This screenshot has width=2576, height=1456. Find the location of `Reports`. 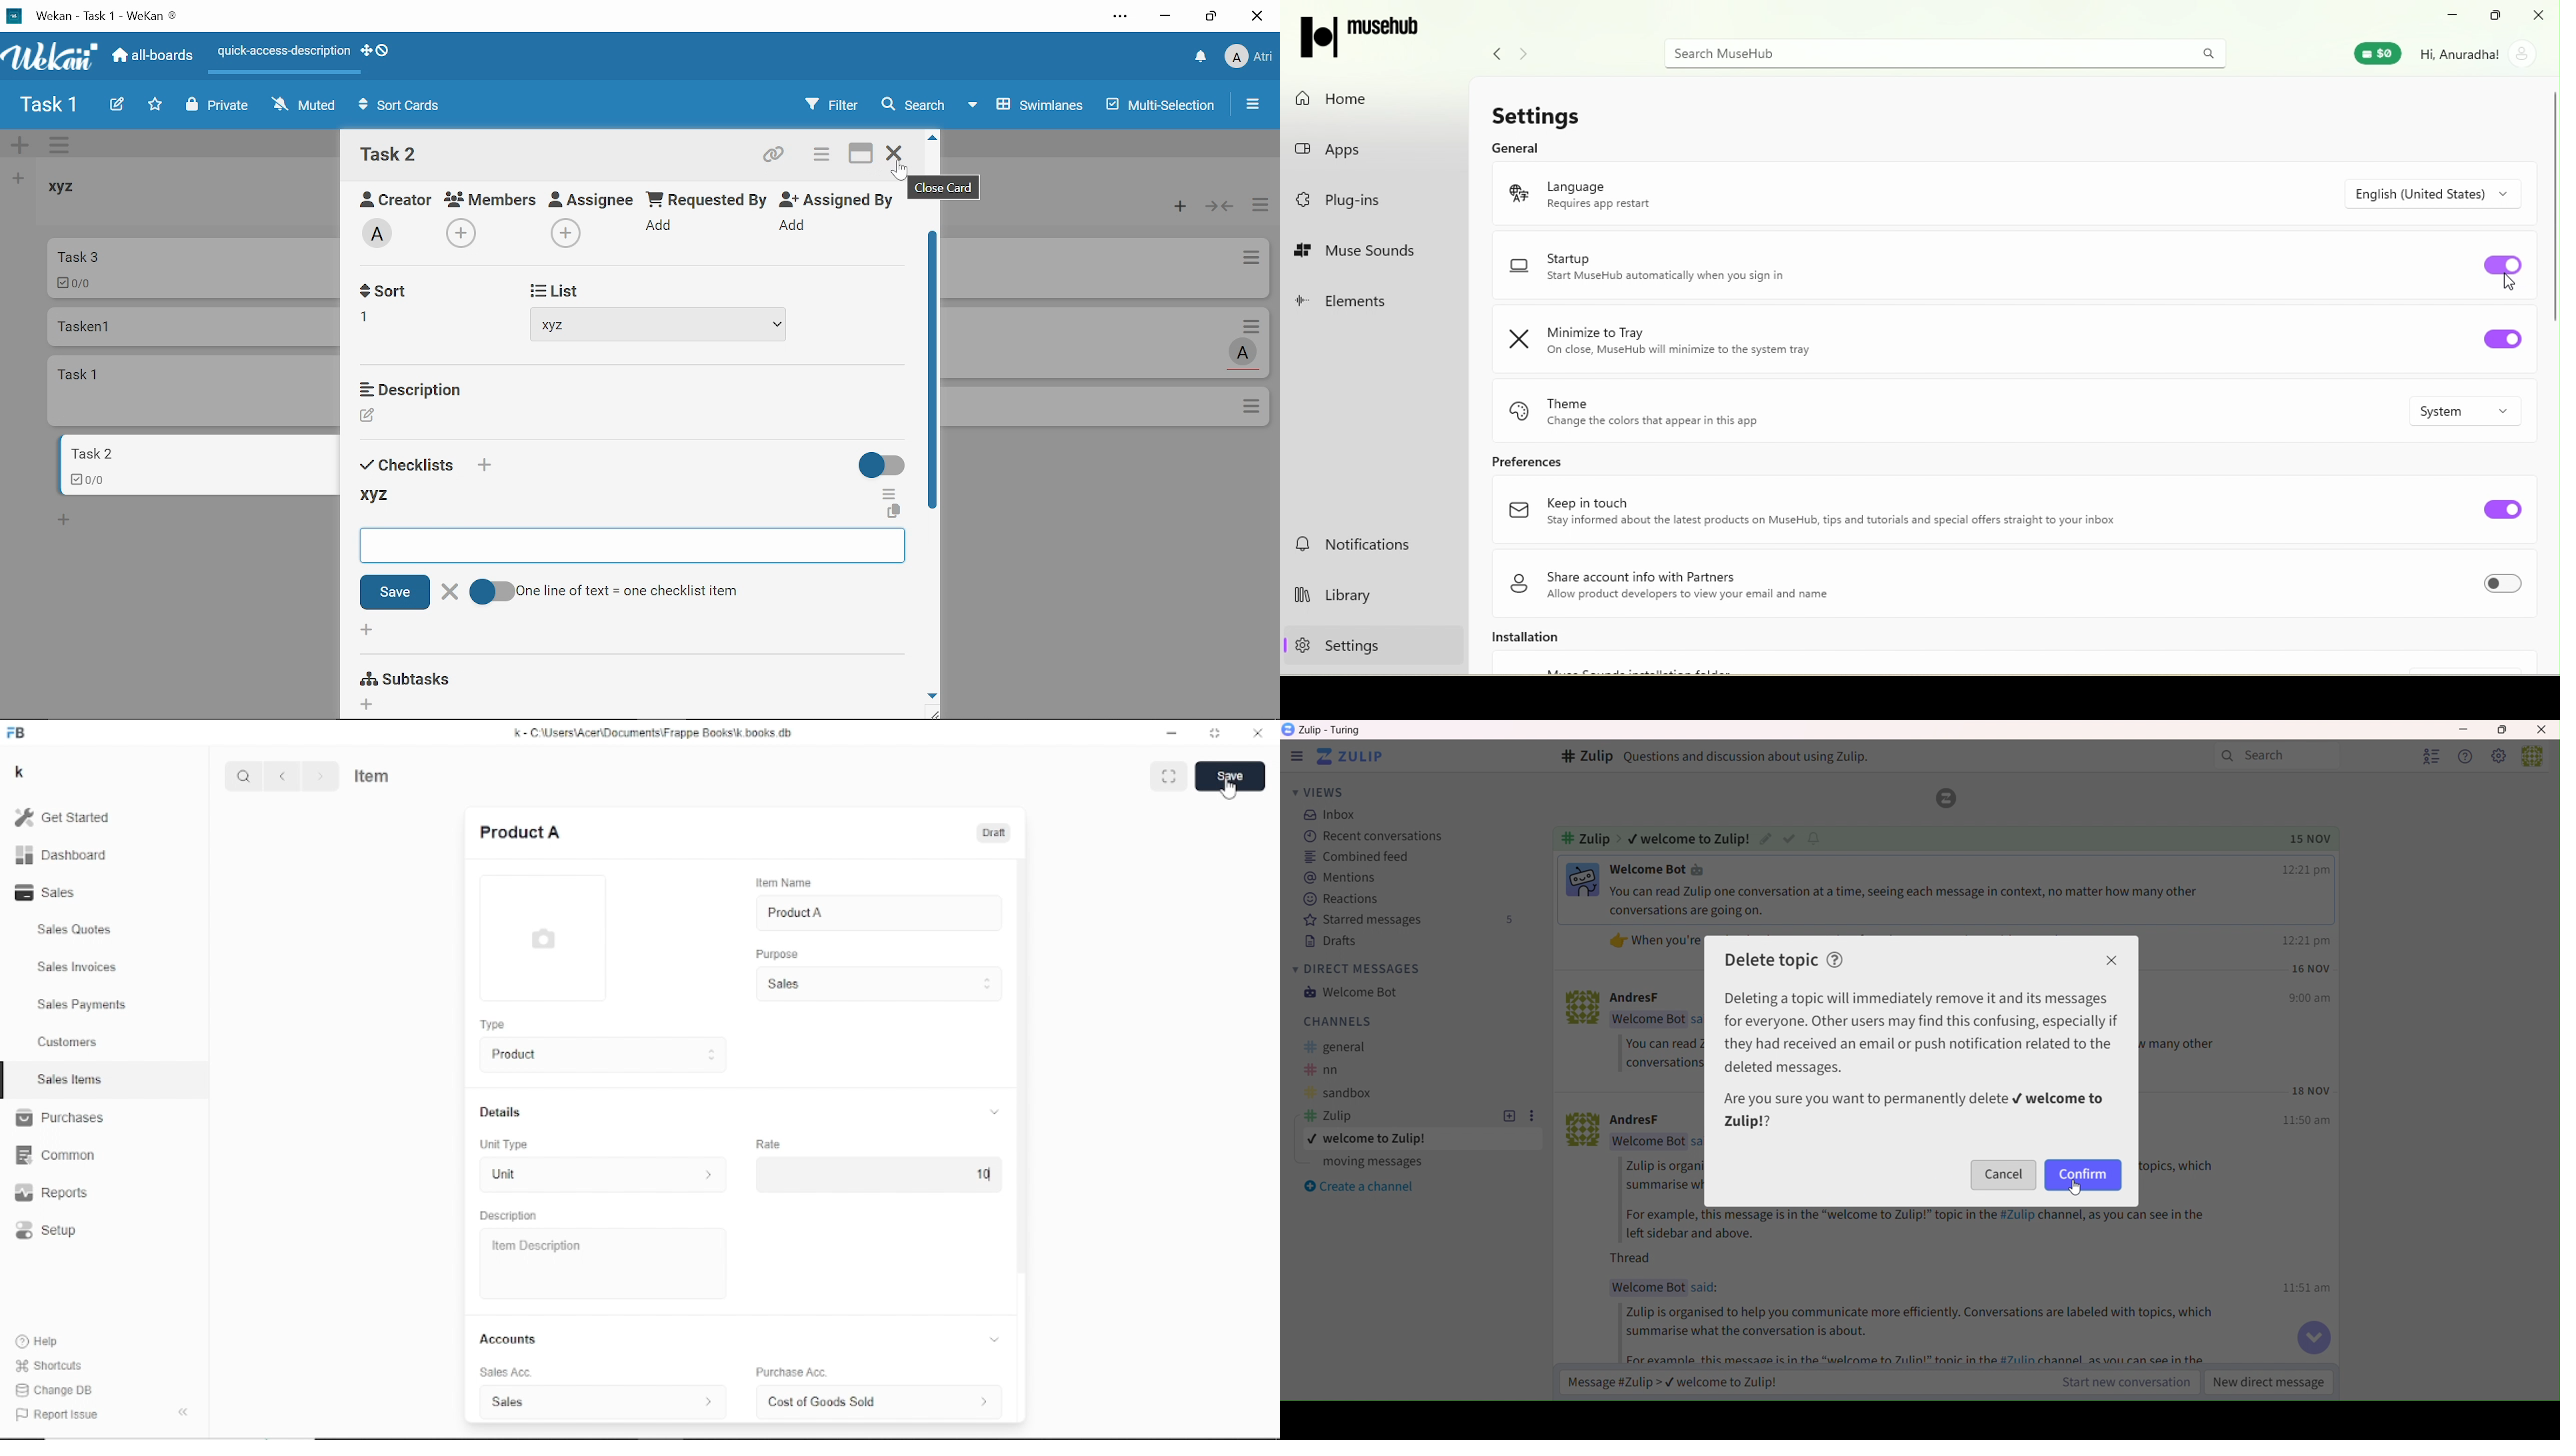

Reports is located at coordinates (52, 1192).